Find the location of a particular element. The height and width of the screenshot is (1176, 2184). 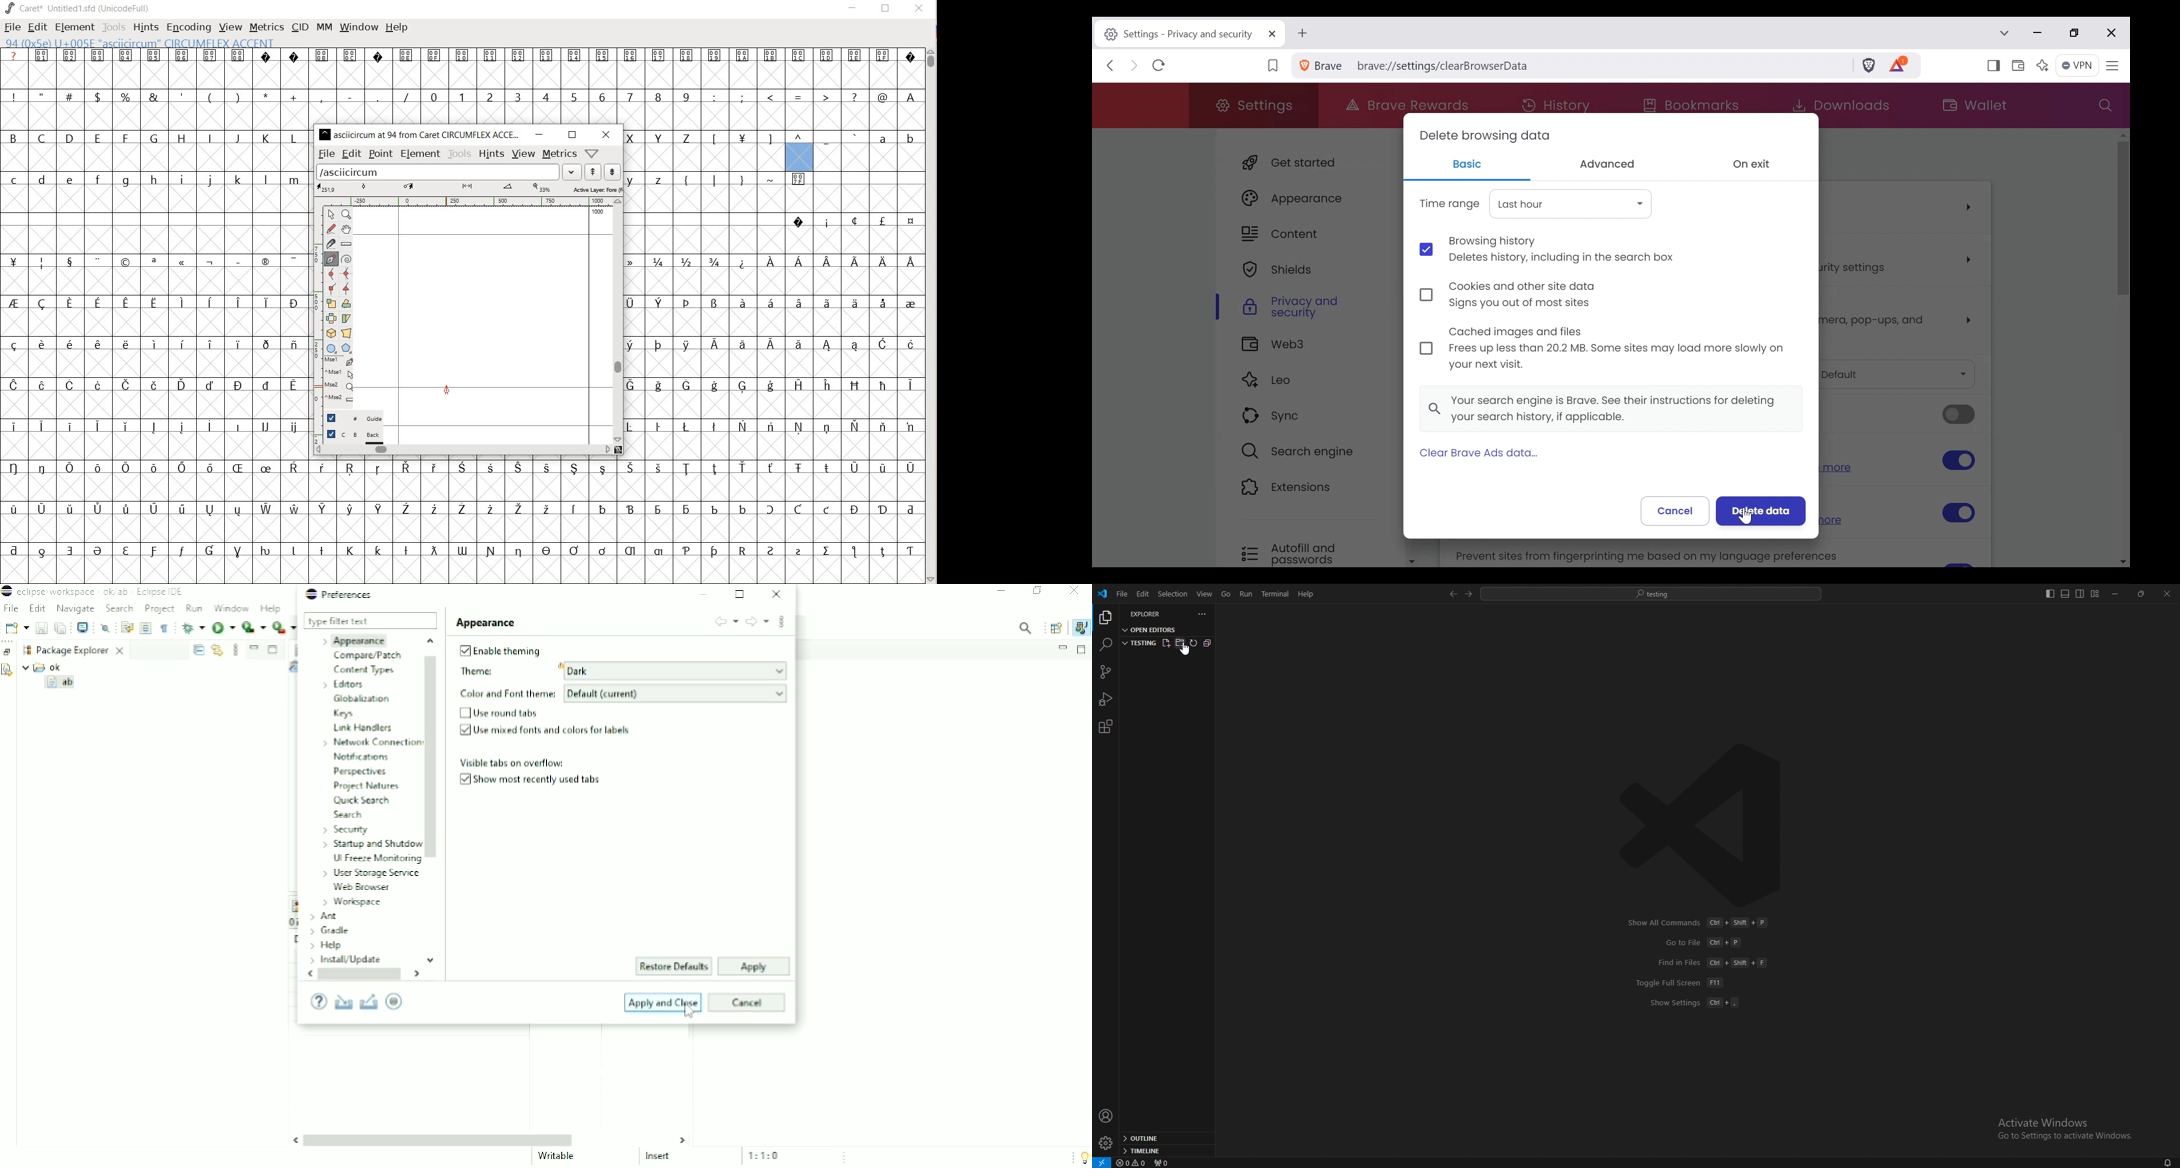

Horizontal scrollbar is located at coordinates (491, 1140).